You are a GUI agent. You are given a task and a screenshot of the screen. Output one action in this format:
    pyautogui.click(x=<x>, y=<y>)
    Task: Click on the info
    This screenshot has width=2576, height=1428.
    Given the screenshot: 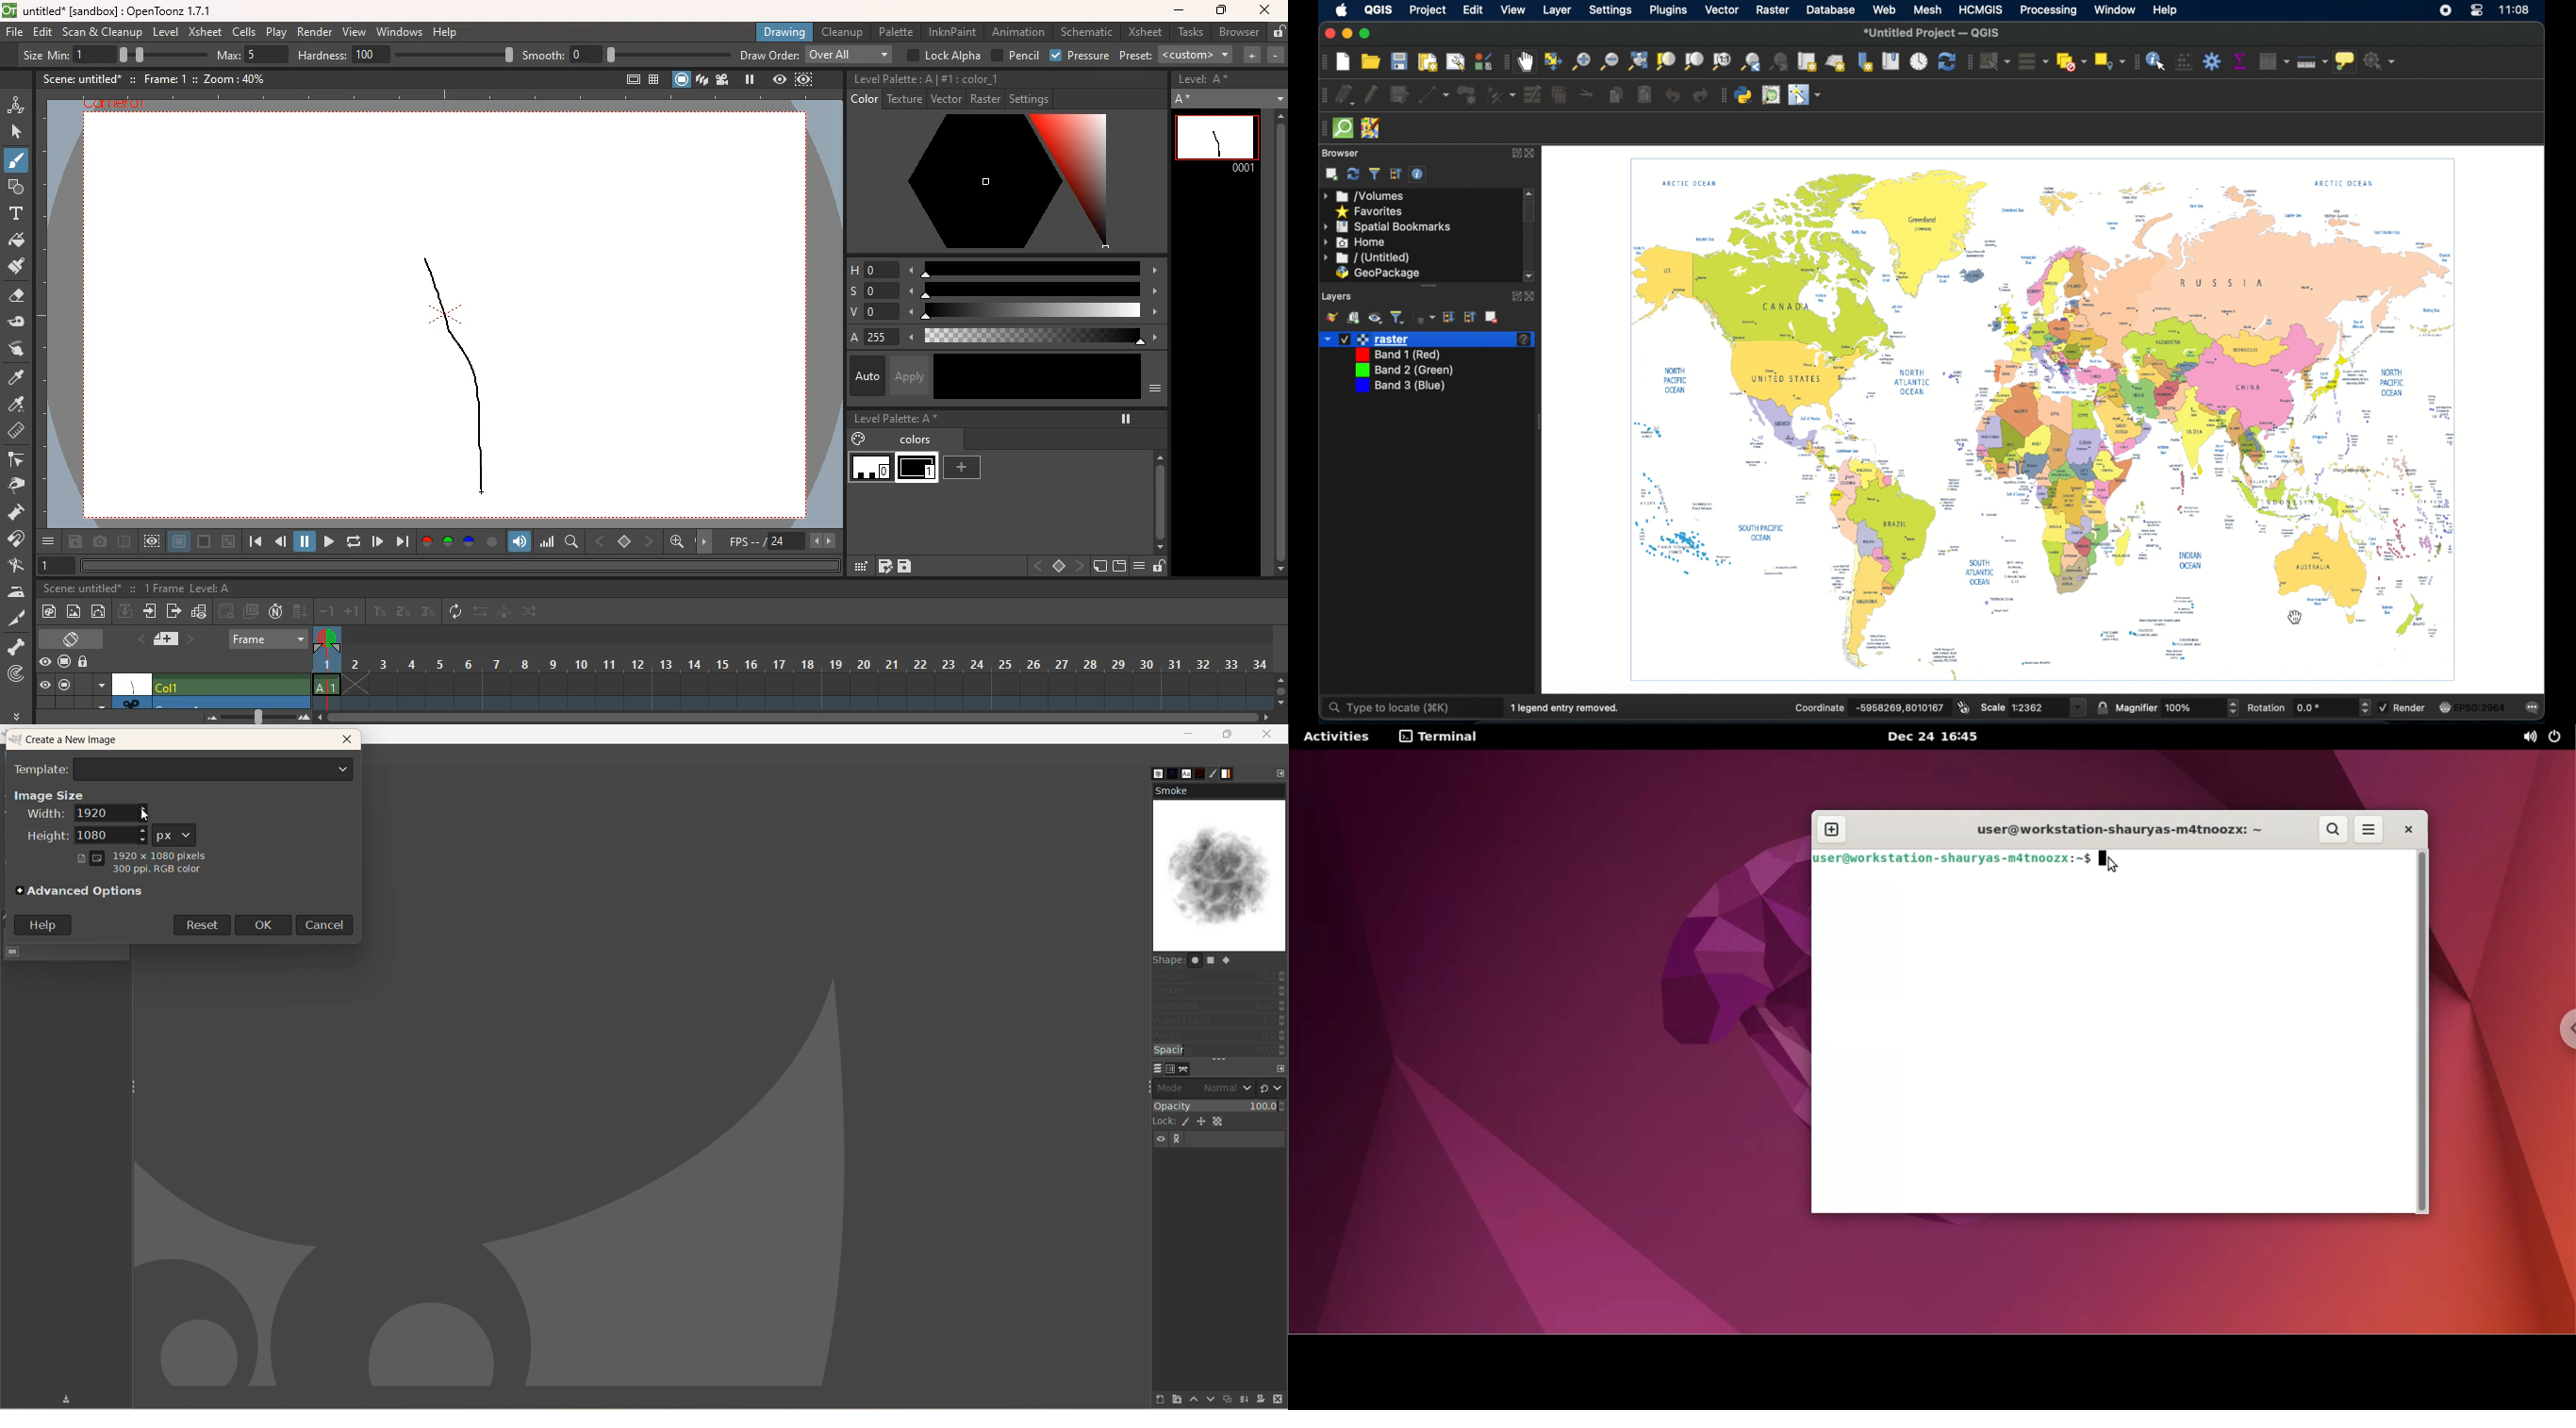 What is the action you would take?
    pyautogui.click(x=1524, y=340)
    